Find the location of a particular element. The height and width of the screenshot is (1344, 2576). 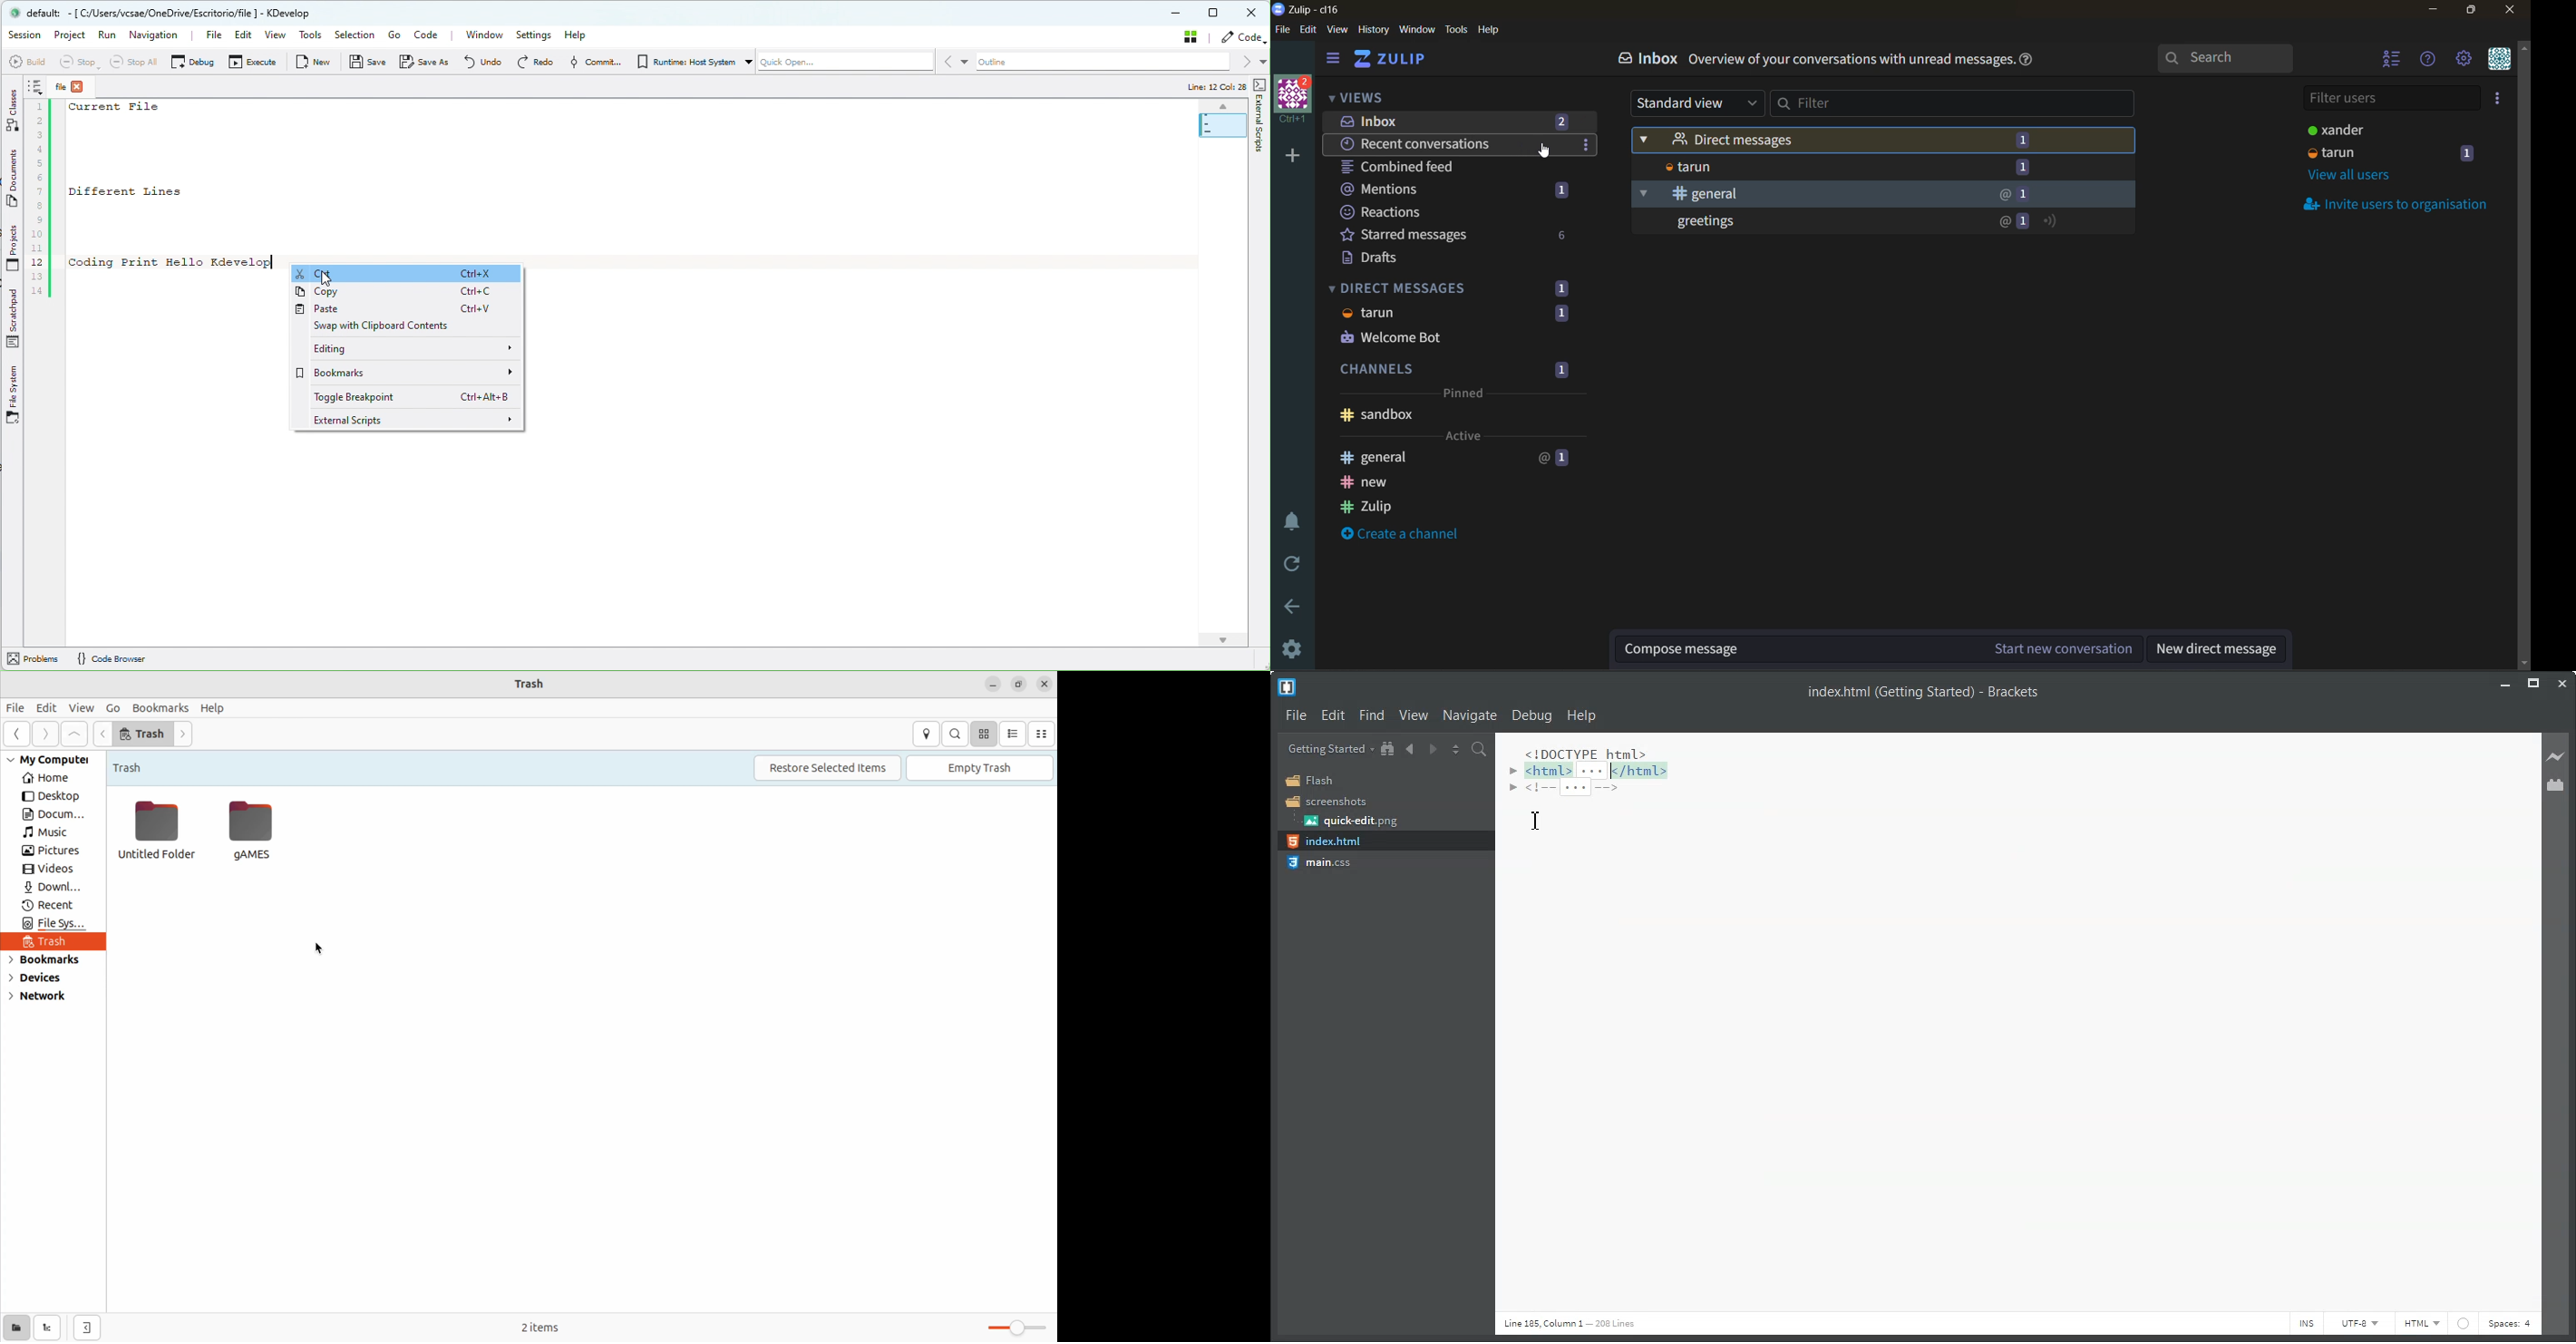

minimize is located at coordinates (993, 686).